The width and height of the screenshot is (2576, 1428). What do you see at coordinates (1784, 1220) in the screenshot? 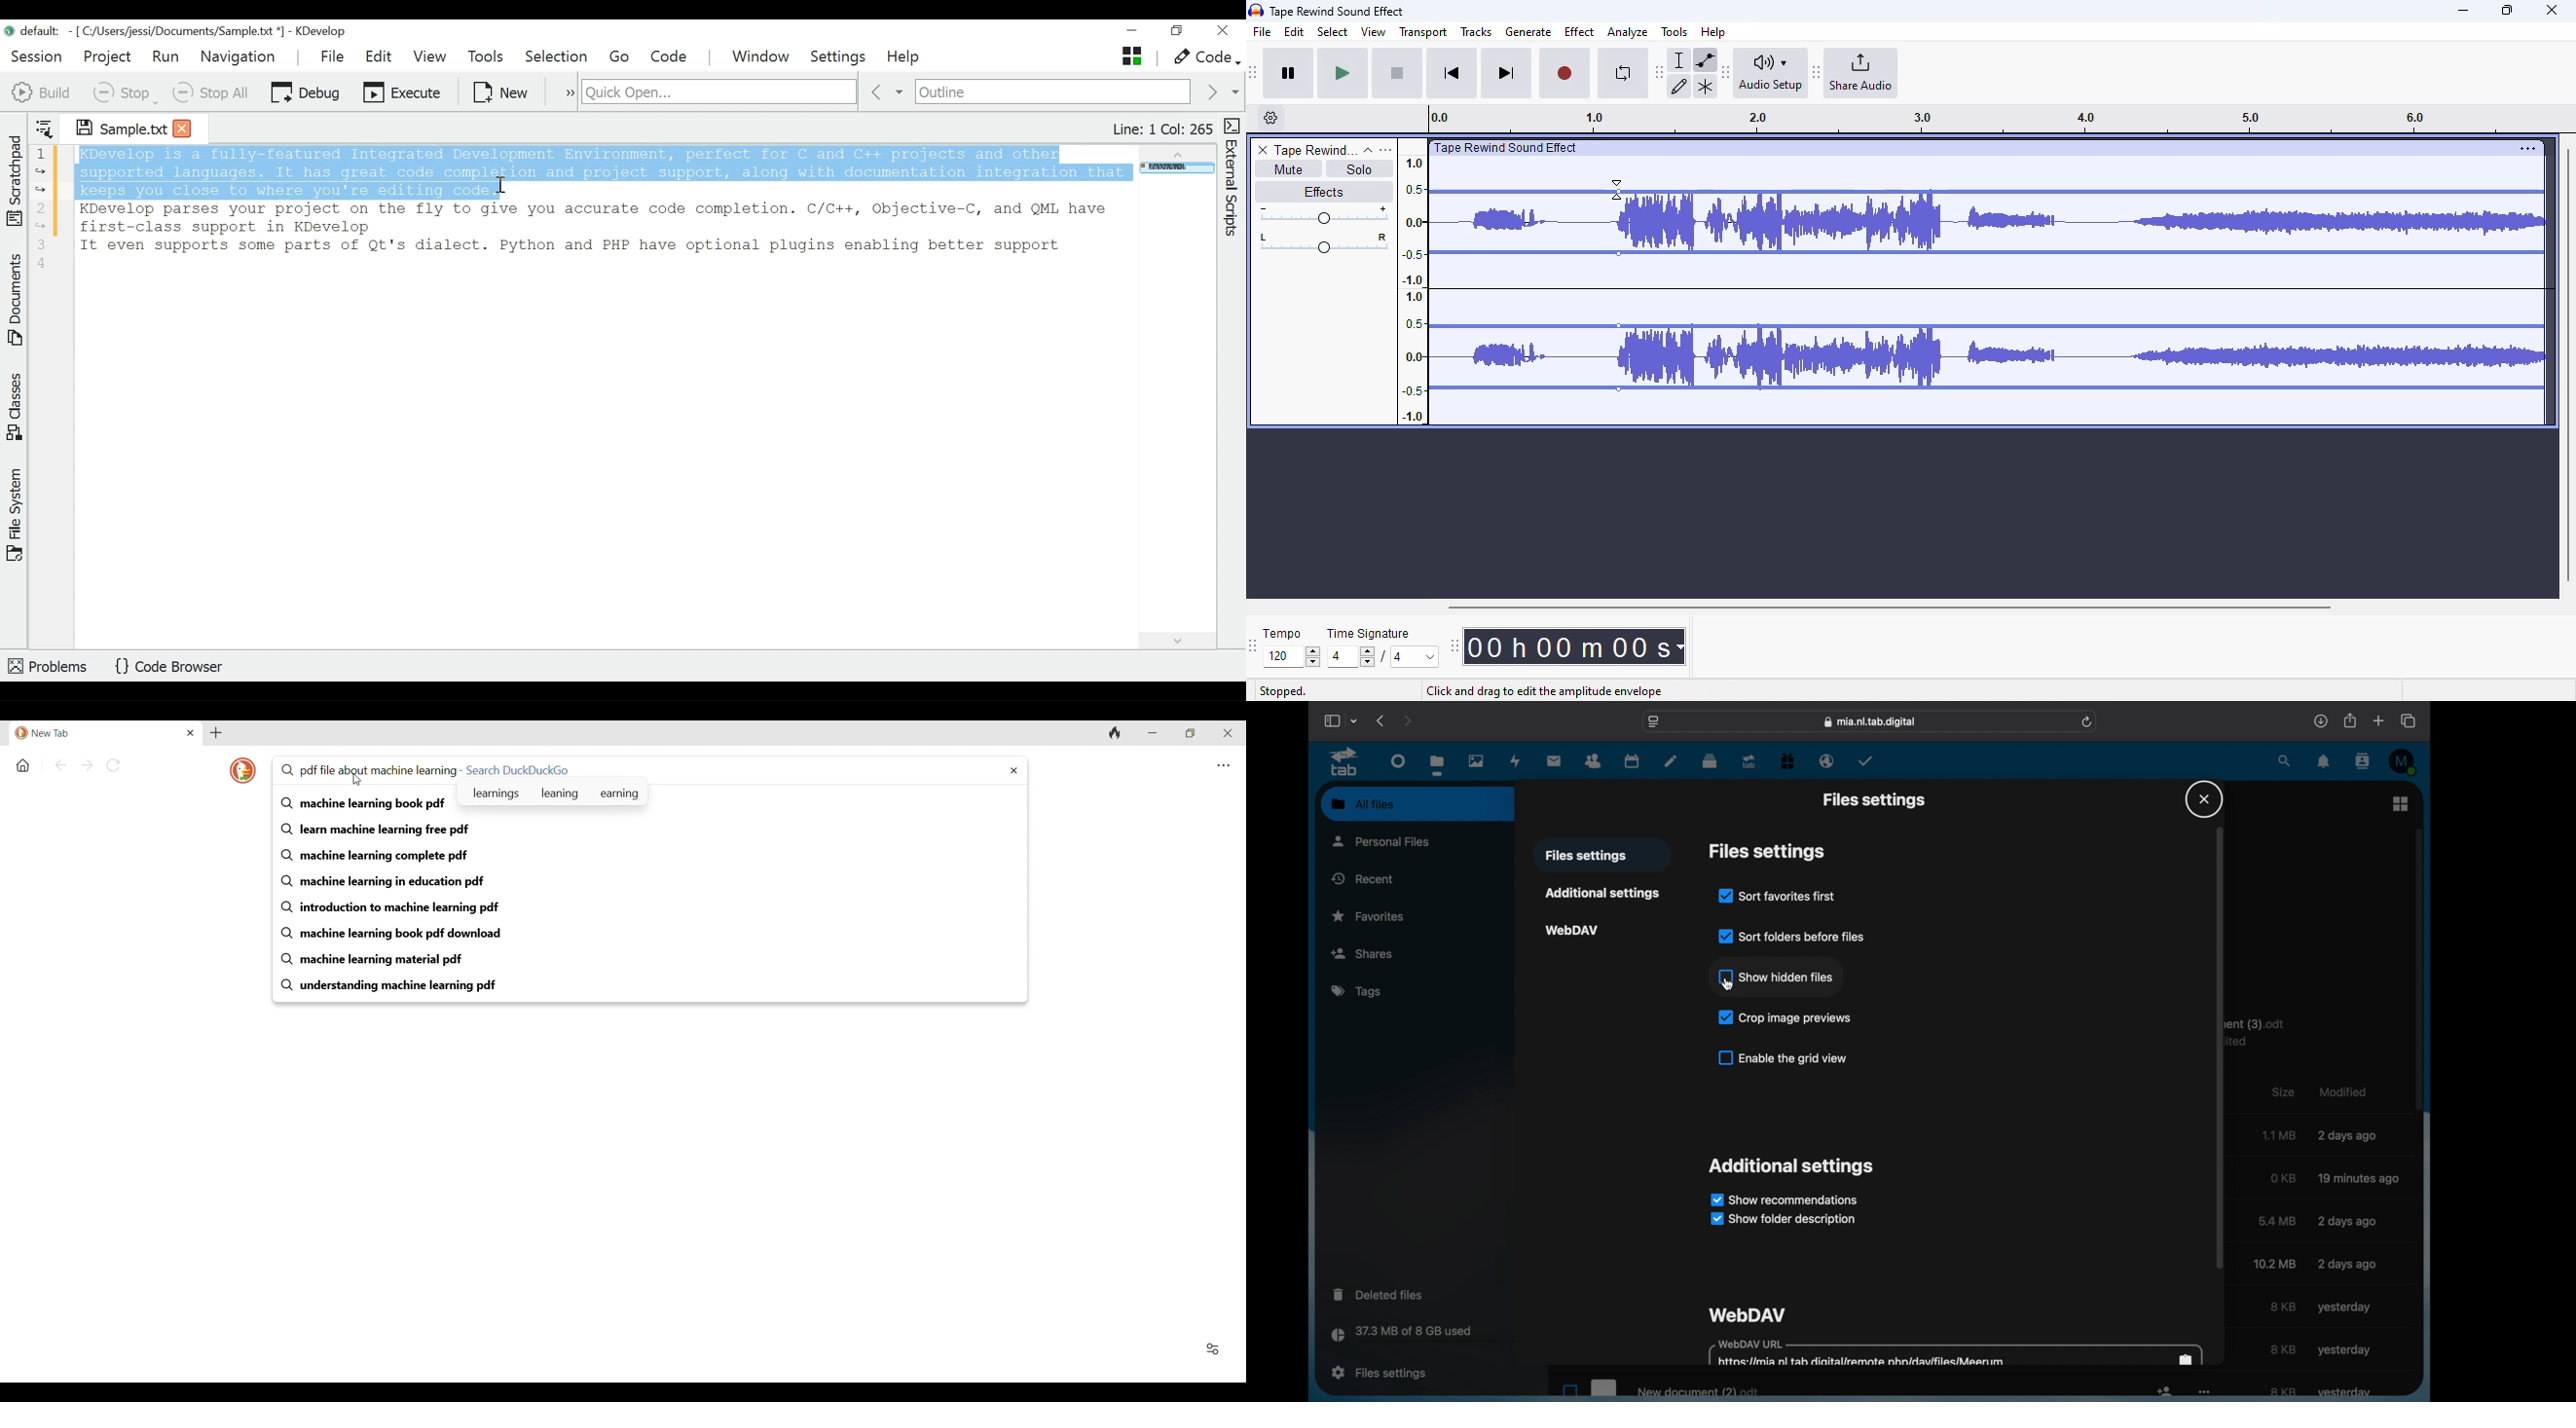
I see `show folder description` at bounding box center [1784, 1220].